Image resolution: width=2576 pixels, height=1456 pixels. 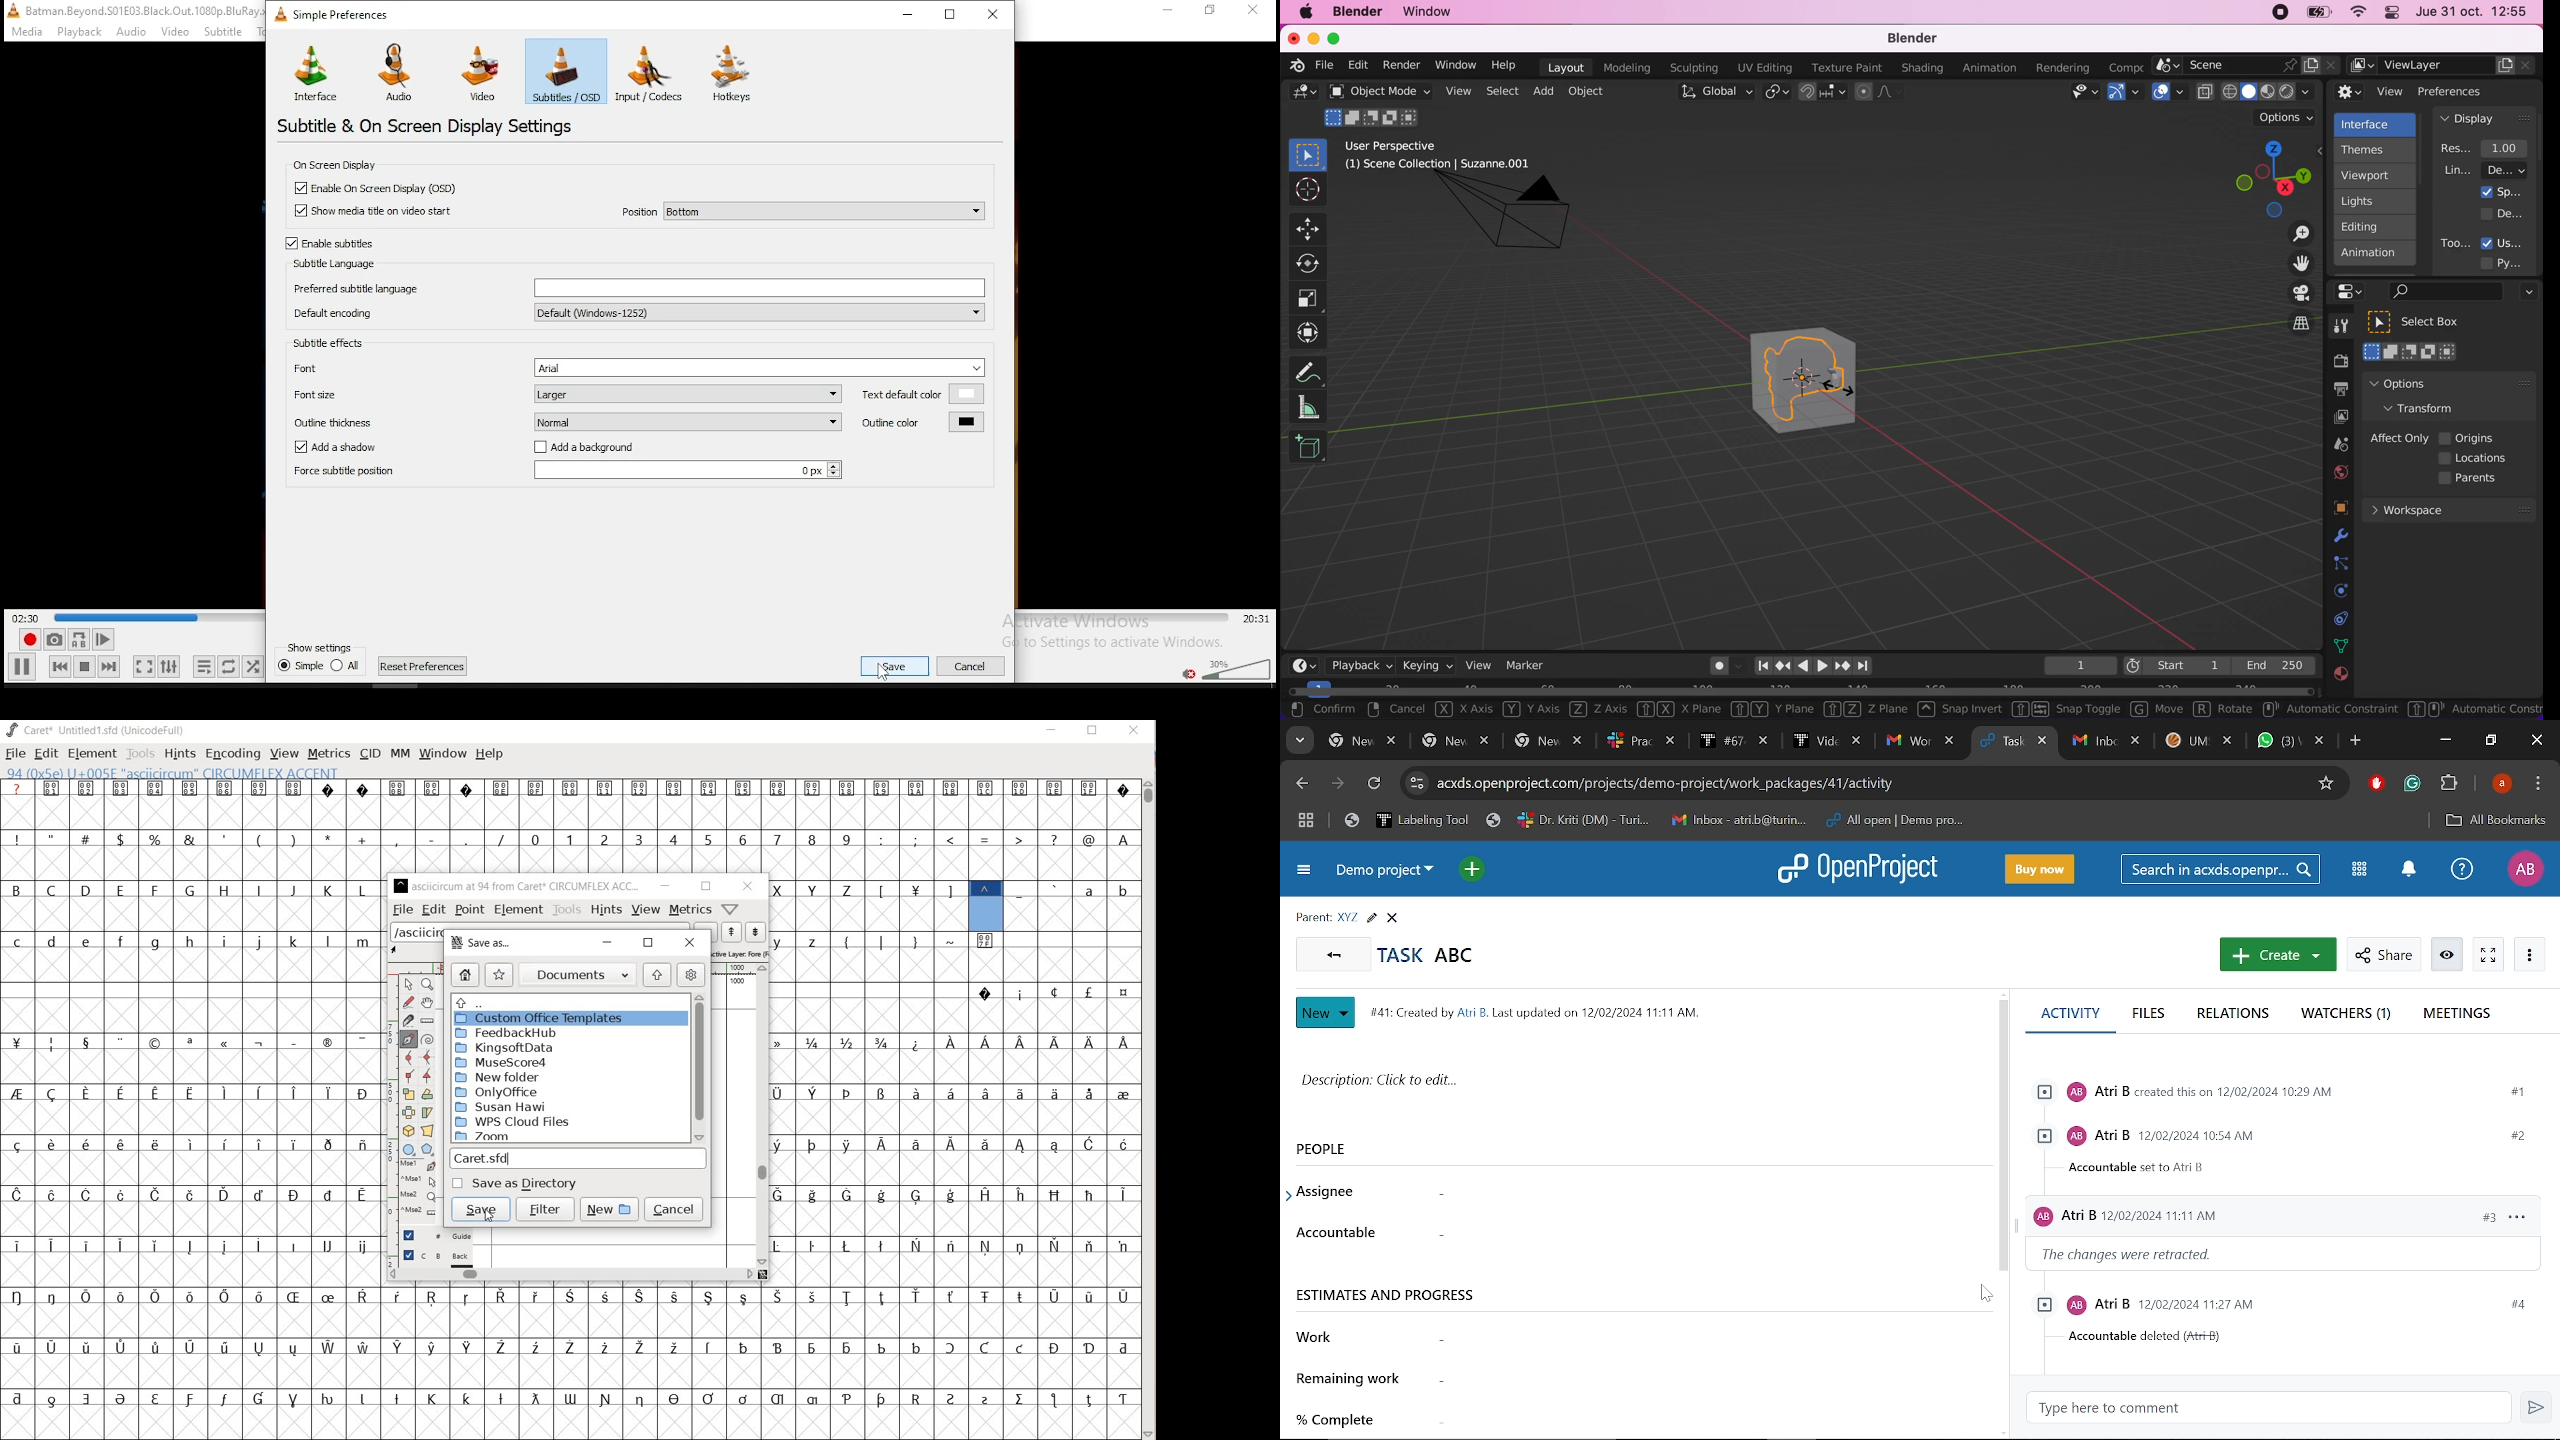 What do you see at coordinates (369, 753) in the screenshot?
I see `CID` at bounding box center [369, 753].